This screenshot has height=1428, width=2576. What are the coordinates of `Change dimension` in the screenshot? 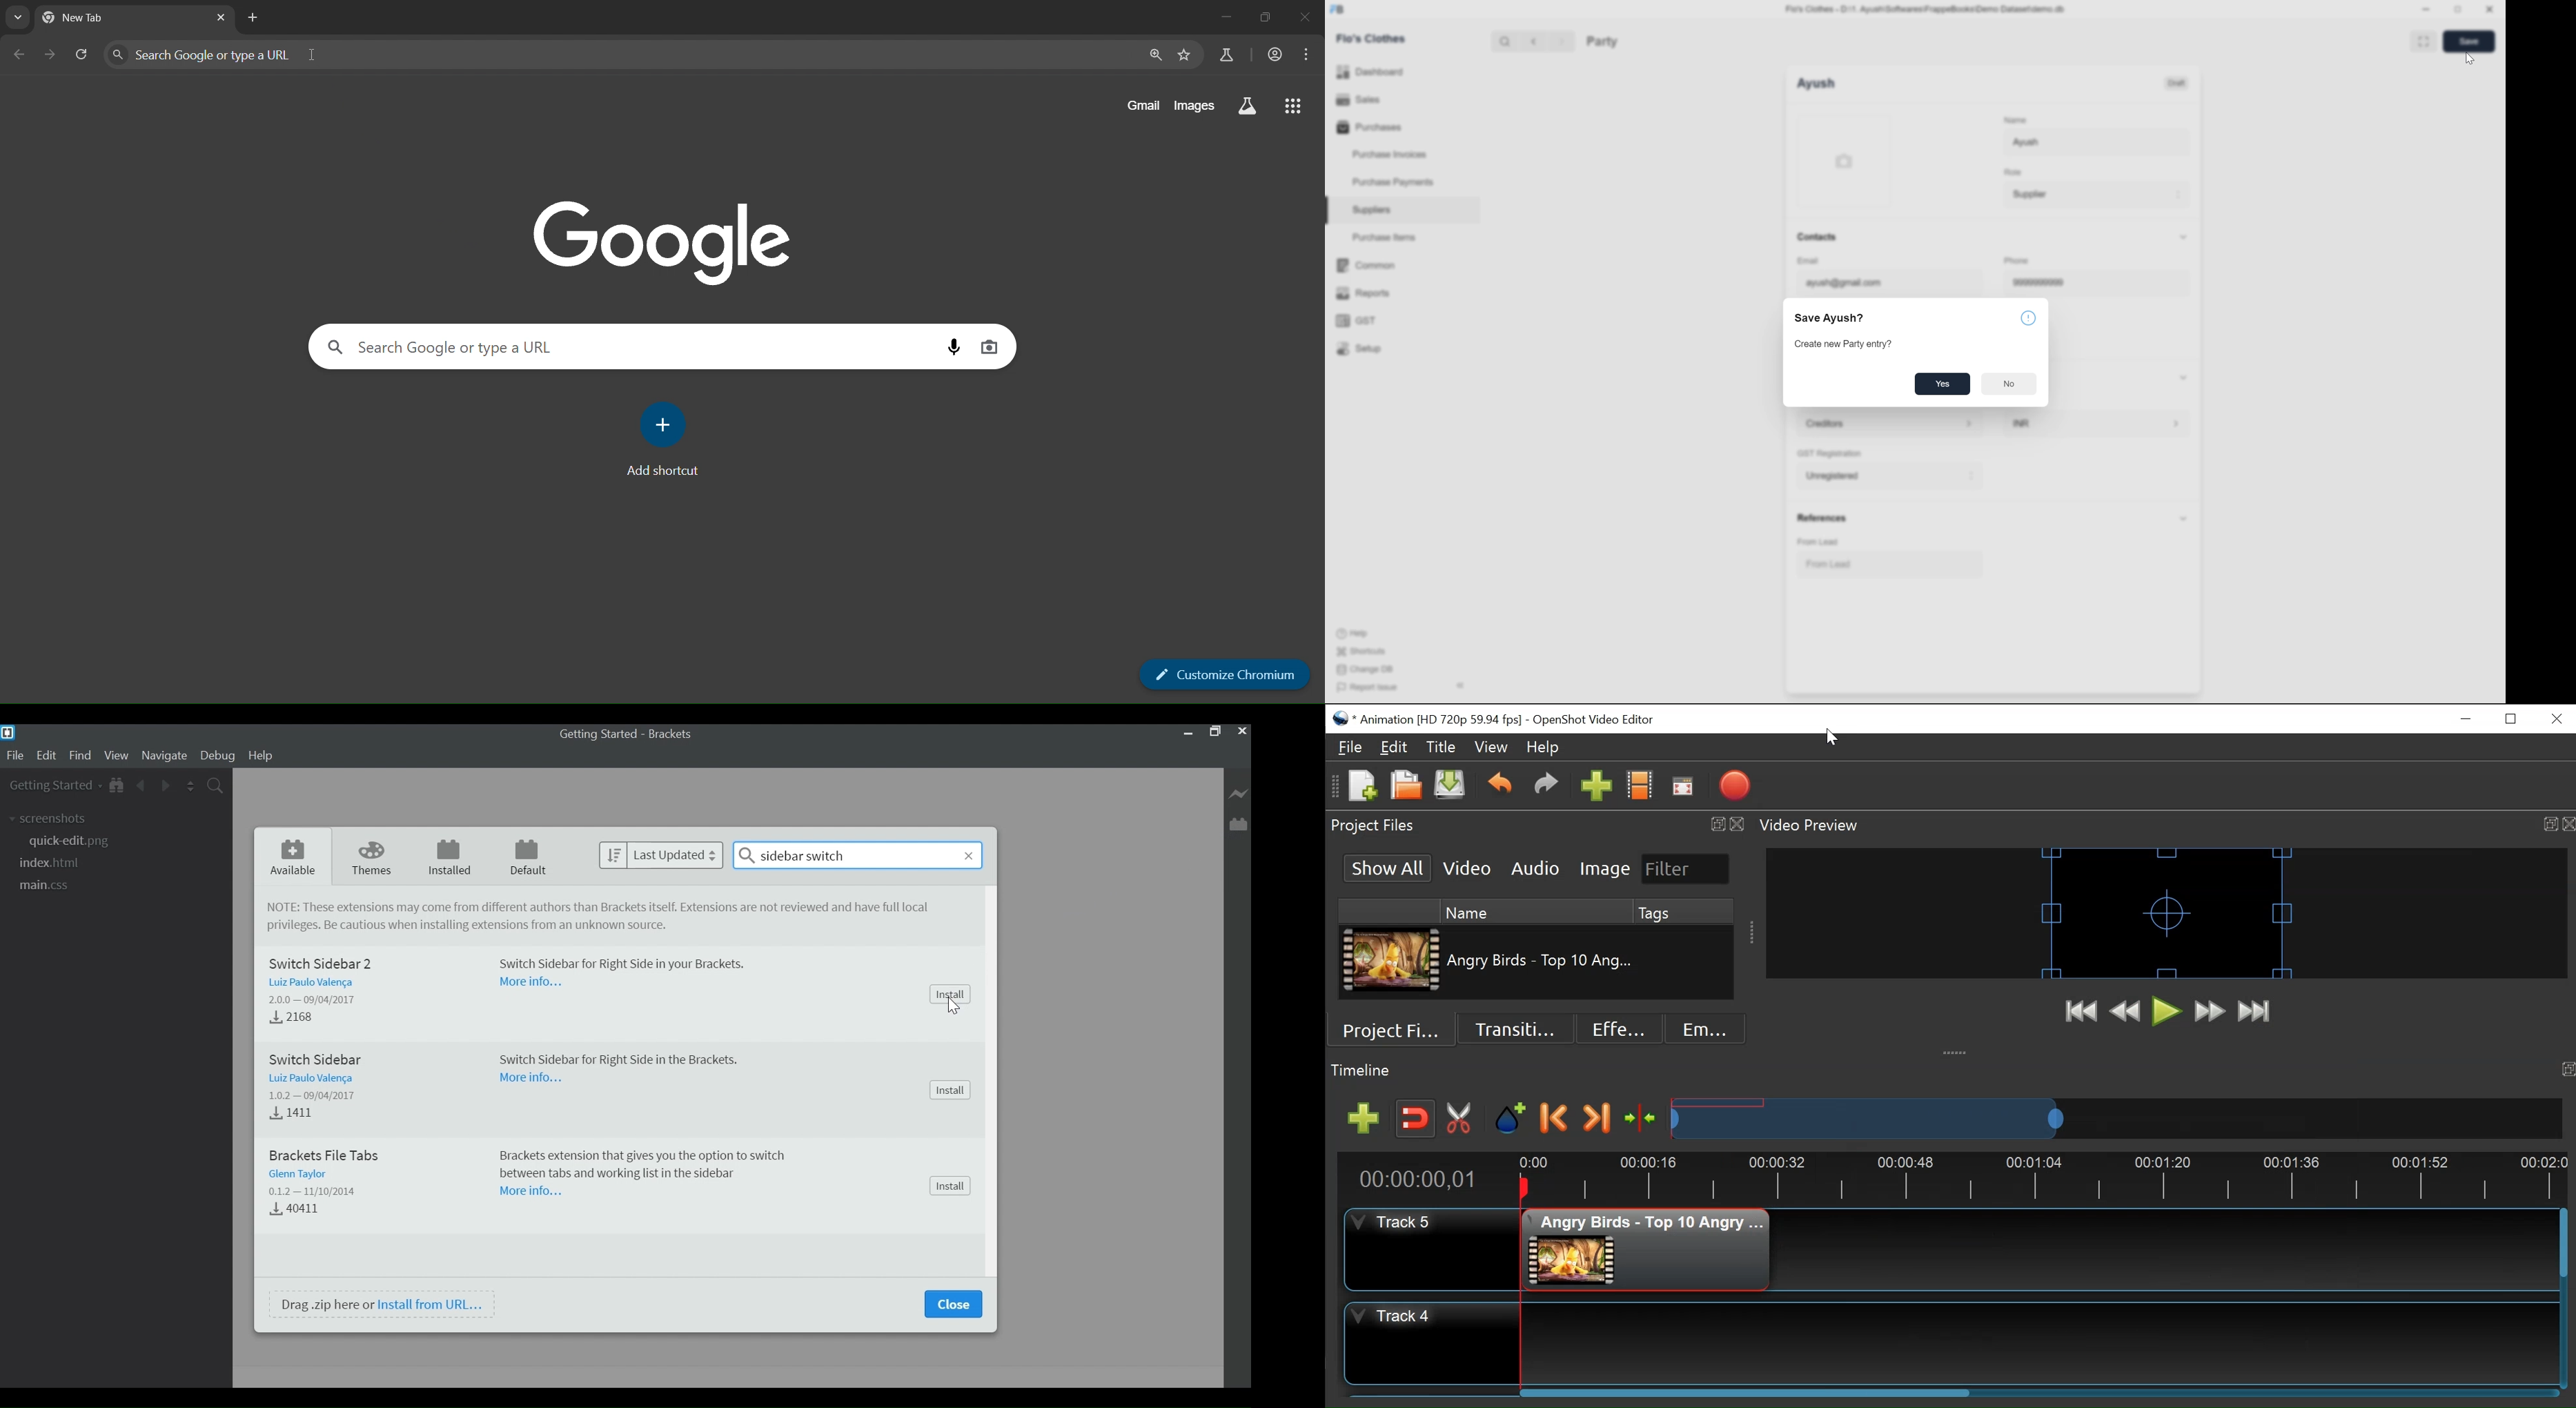 It's located at (2458, 9).